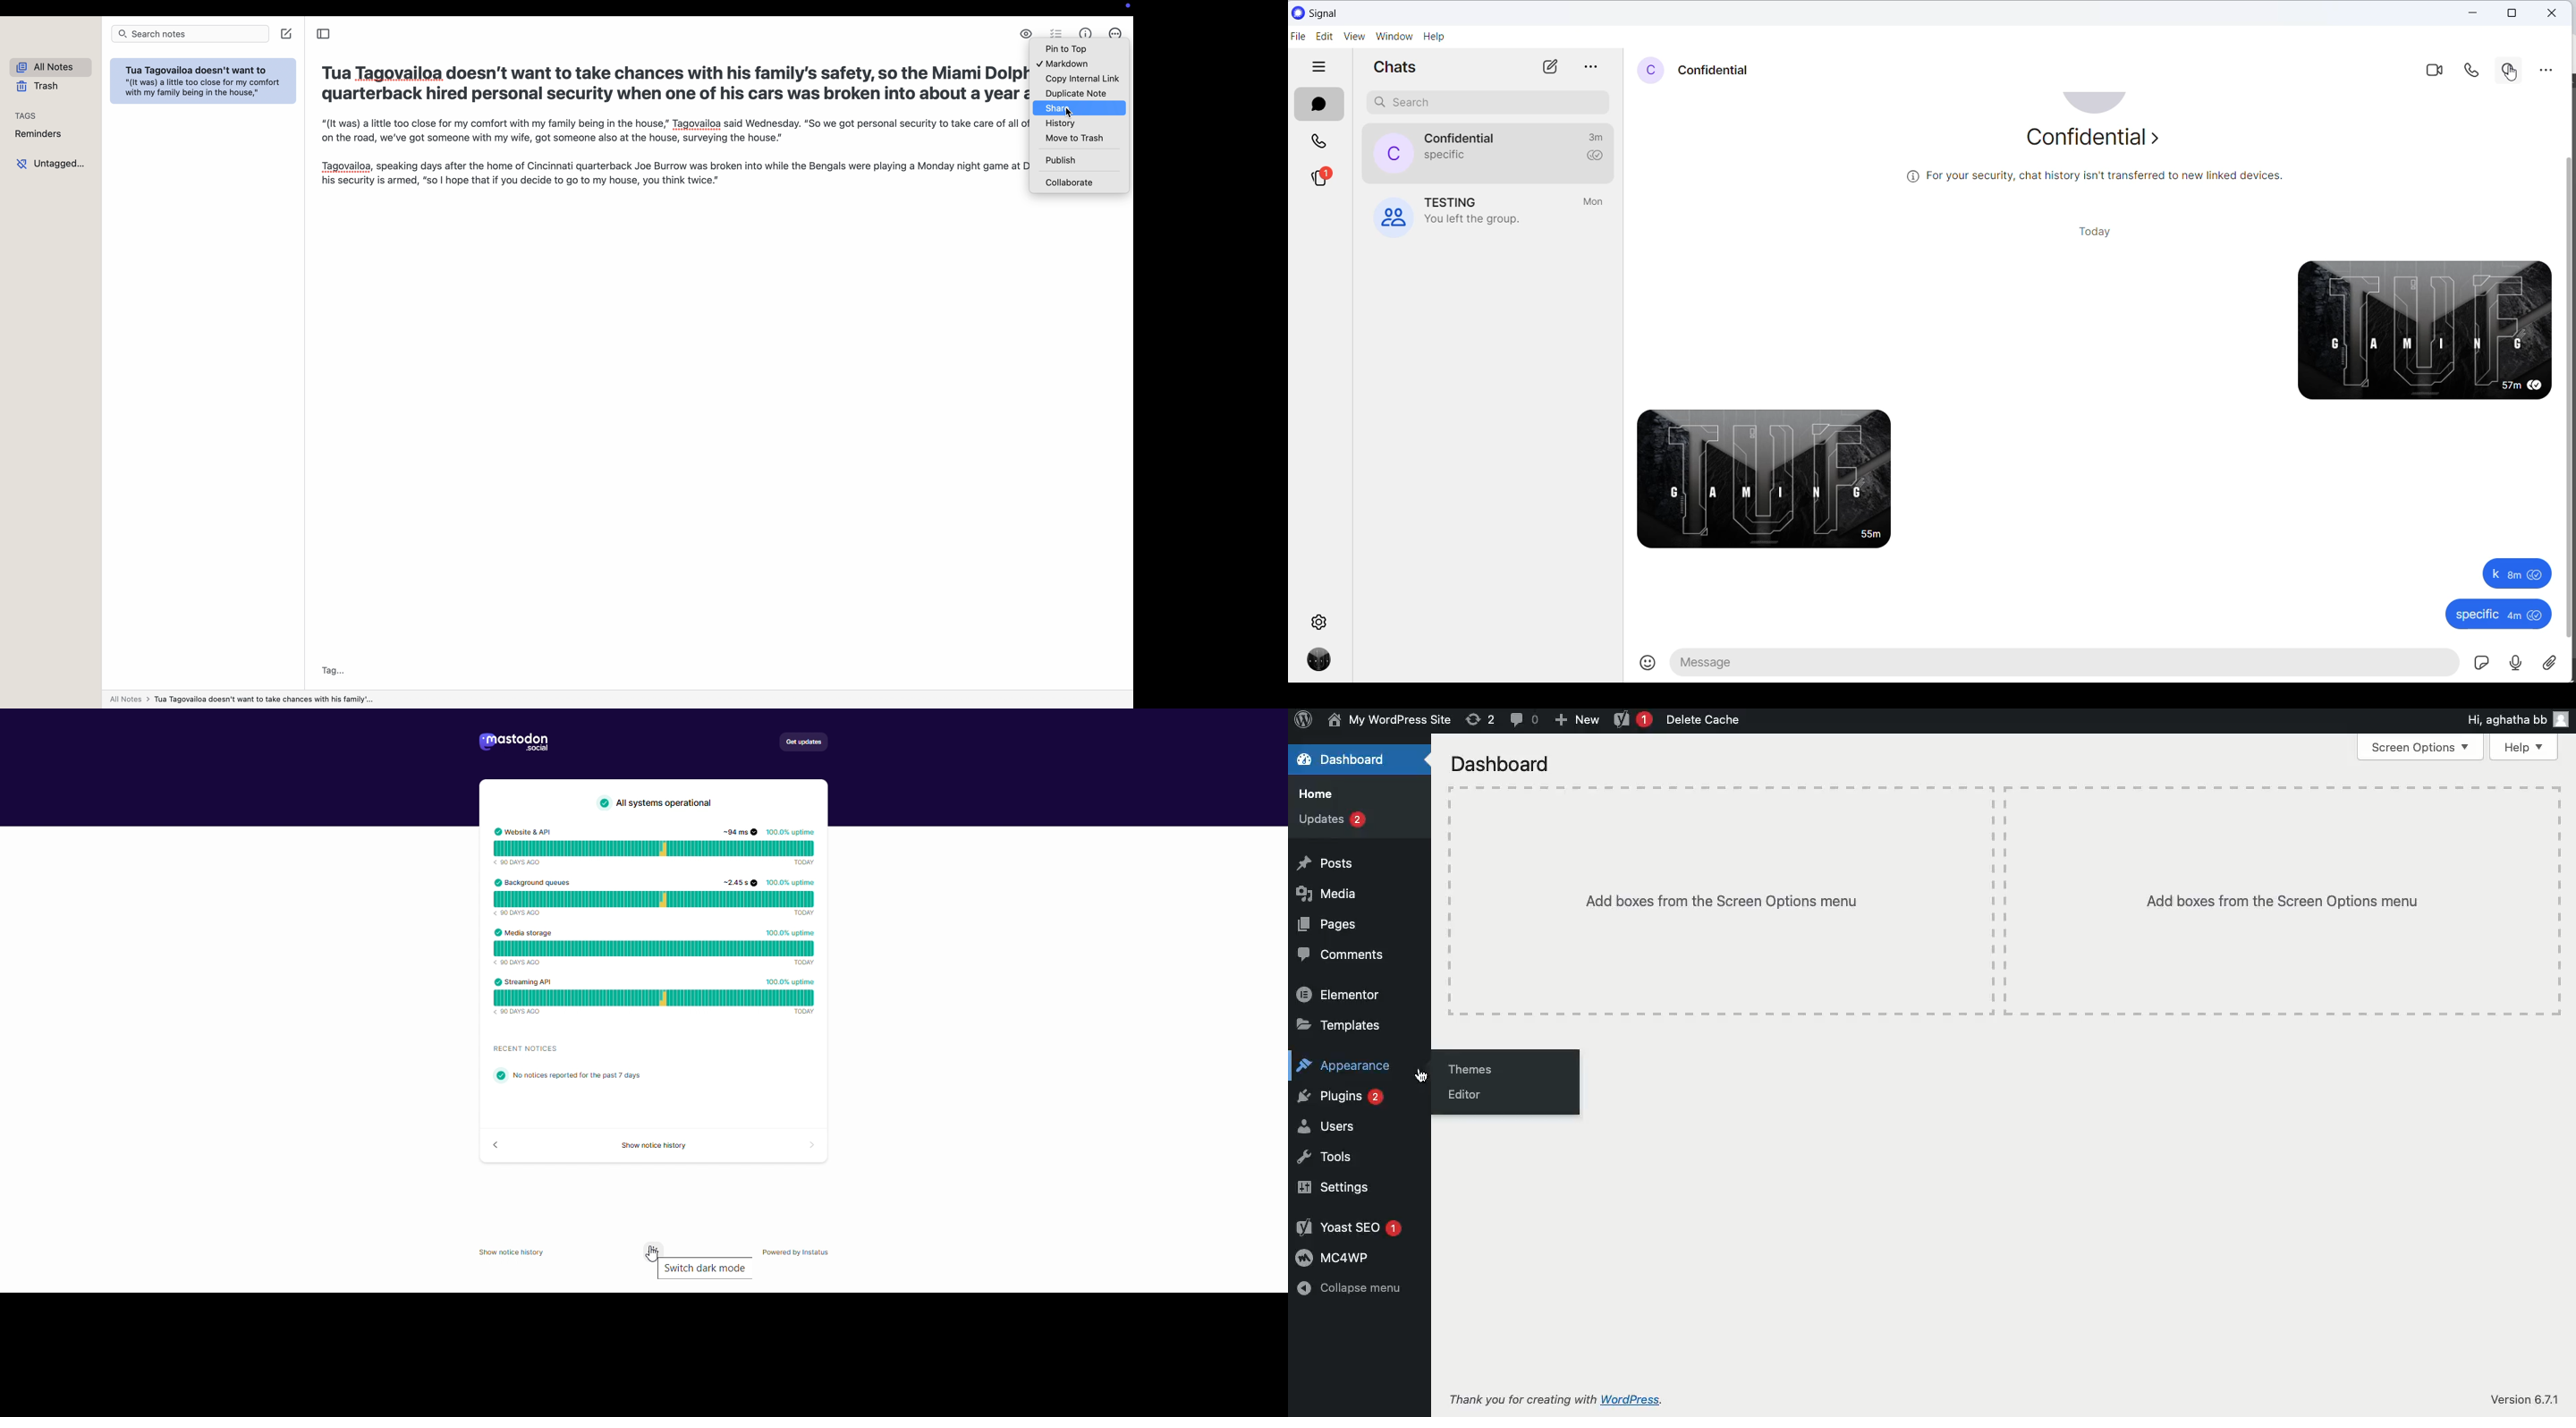  What do you see at coordinates (1595, 203) in the screenshot?
I see `last active` at bounding box center [1595, 203].